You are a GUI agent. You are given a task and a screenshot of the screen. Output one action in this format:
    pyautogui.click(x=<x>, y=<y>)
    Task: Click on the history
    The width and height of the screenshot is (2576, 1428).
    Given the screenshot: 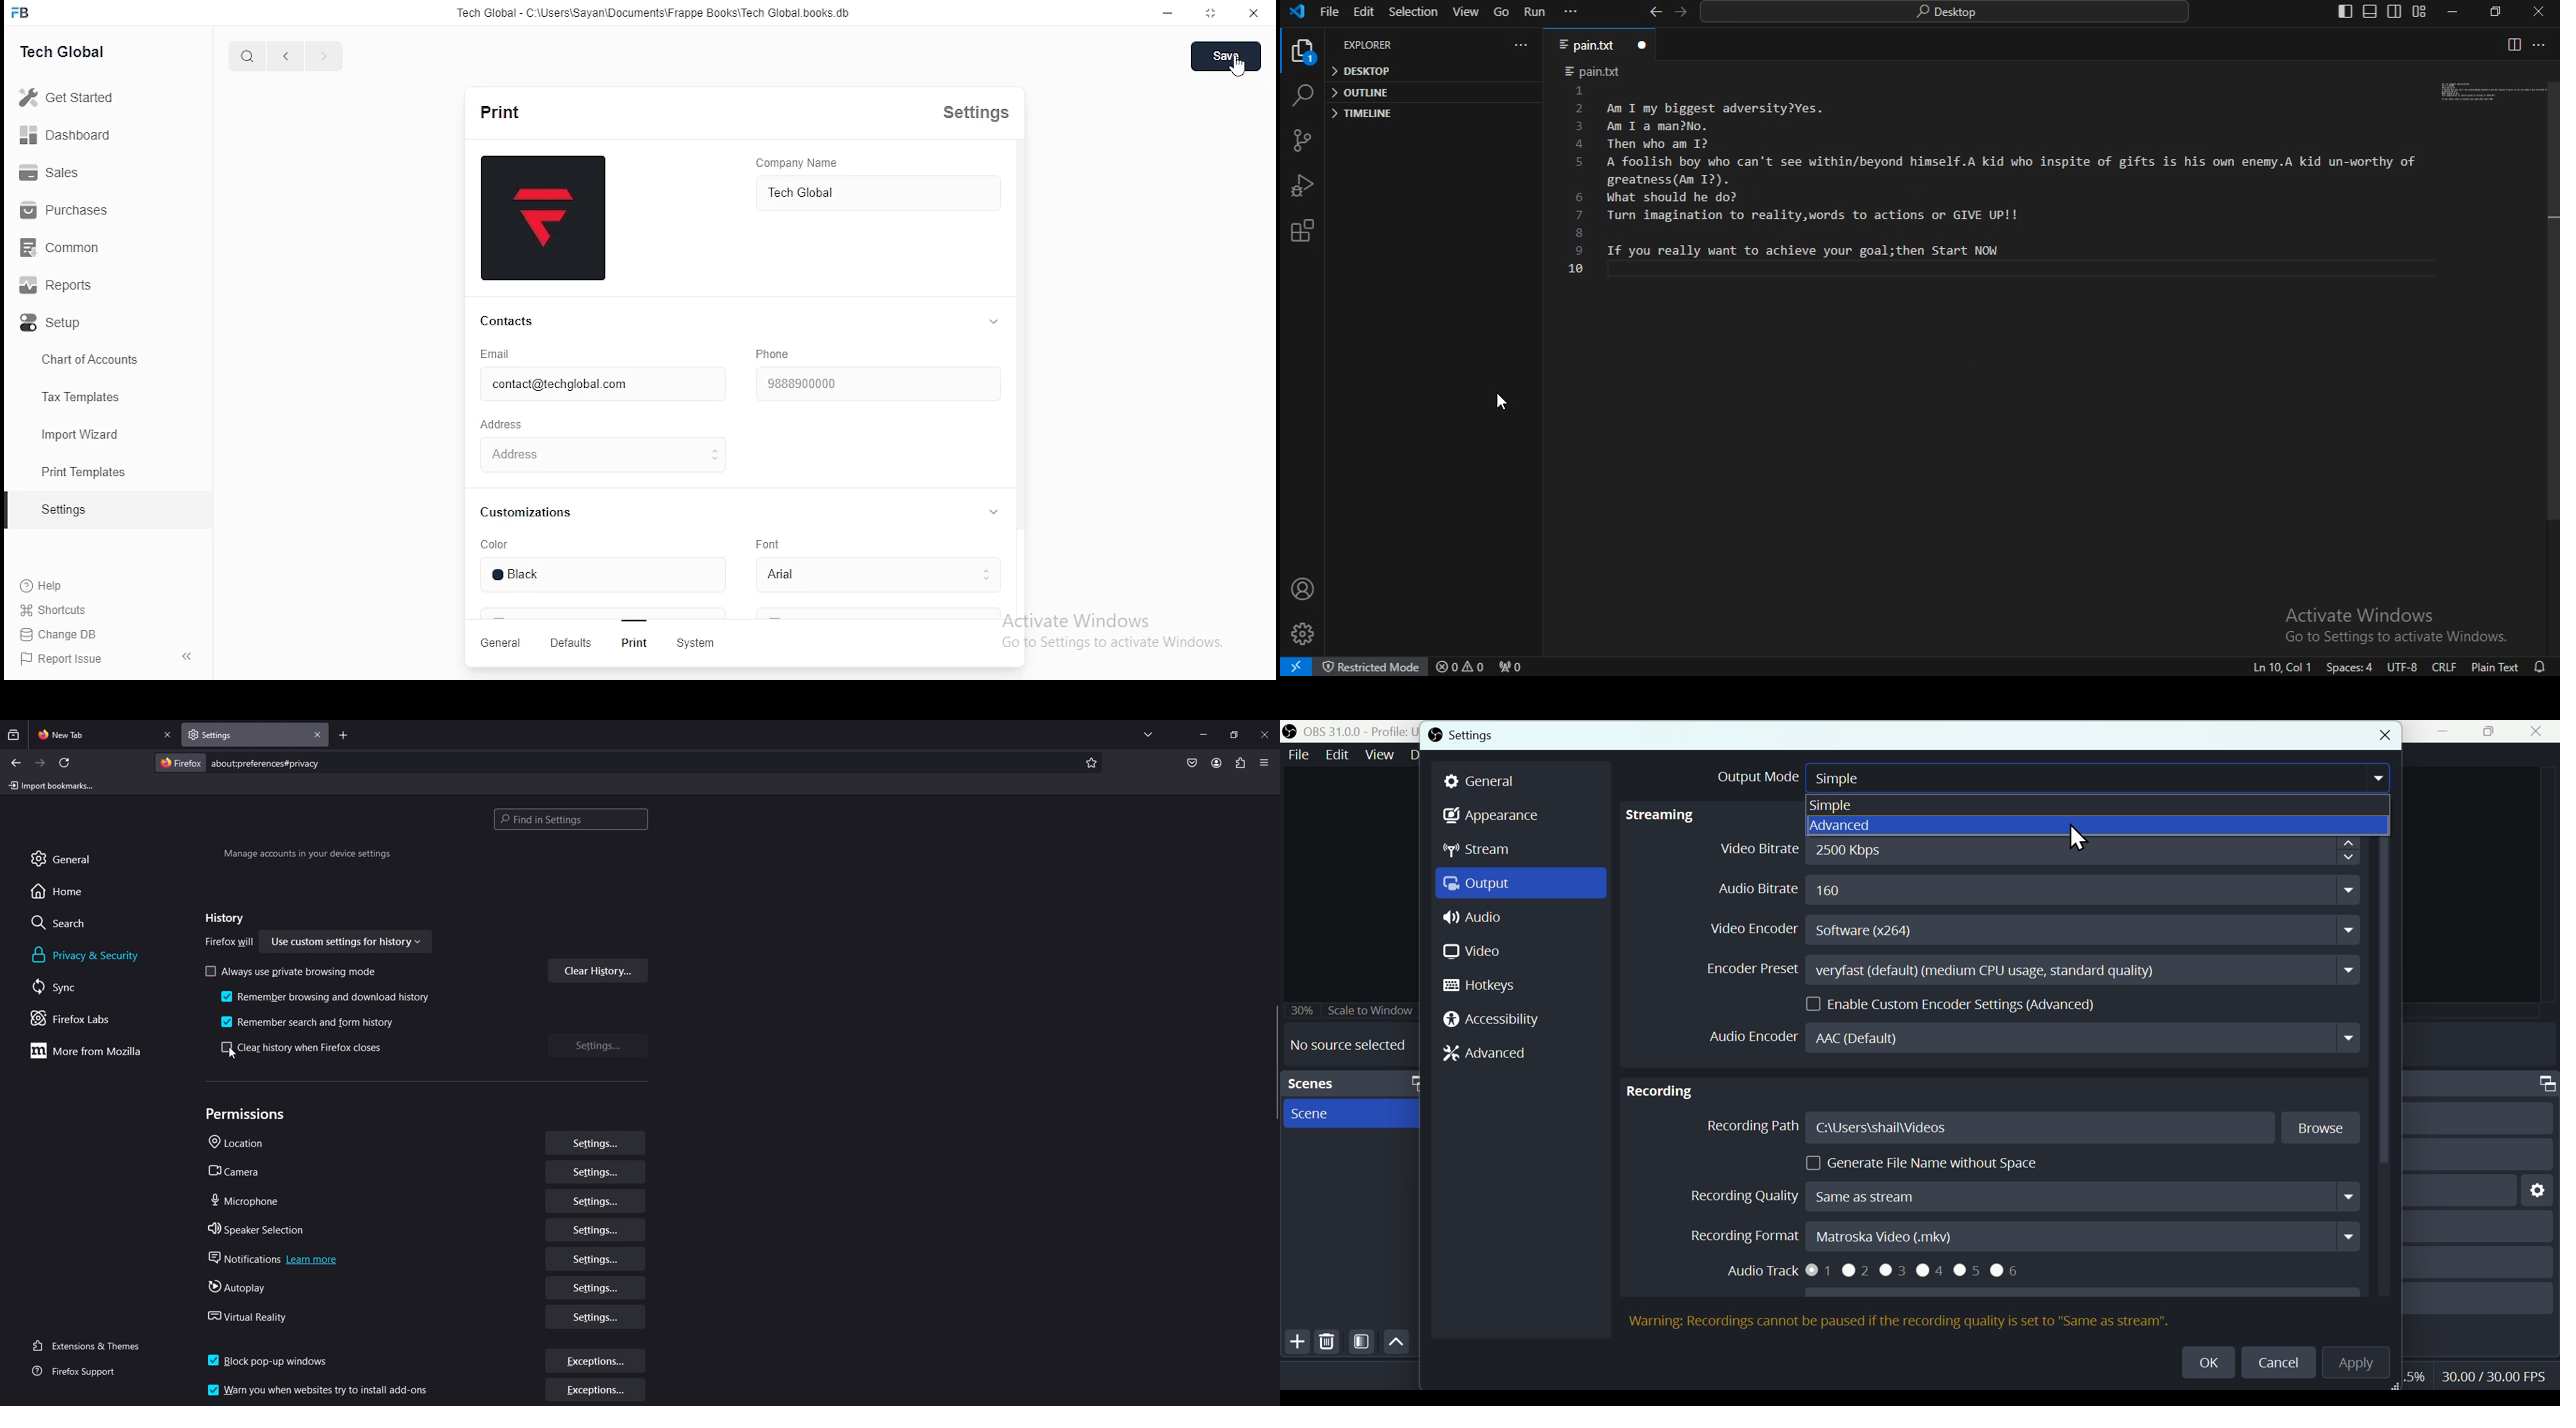 What is the action you would take?
    pyautogui.click(x=221, y=919)
    